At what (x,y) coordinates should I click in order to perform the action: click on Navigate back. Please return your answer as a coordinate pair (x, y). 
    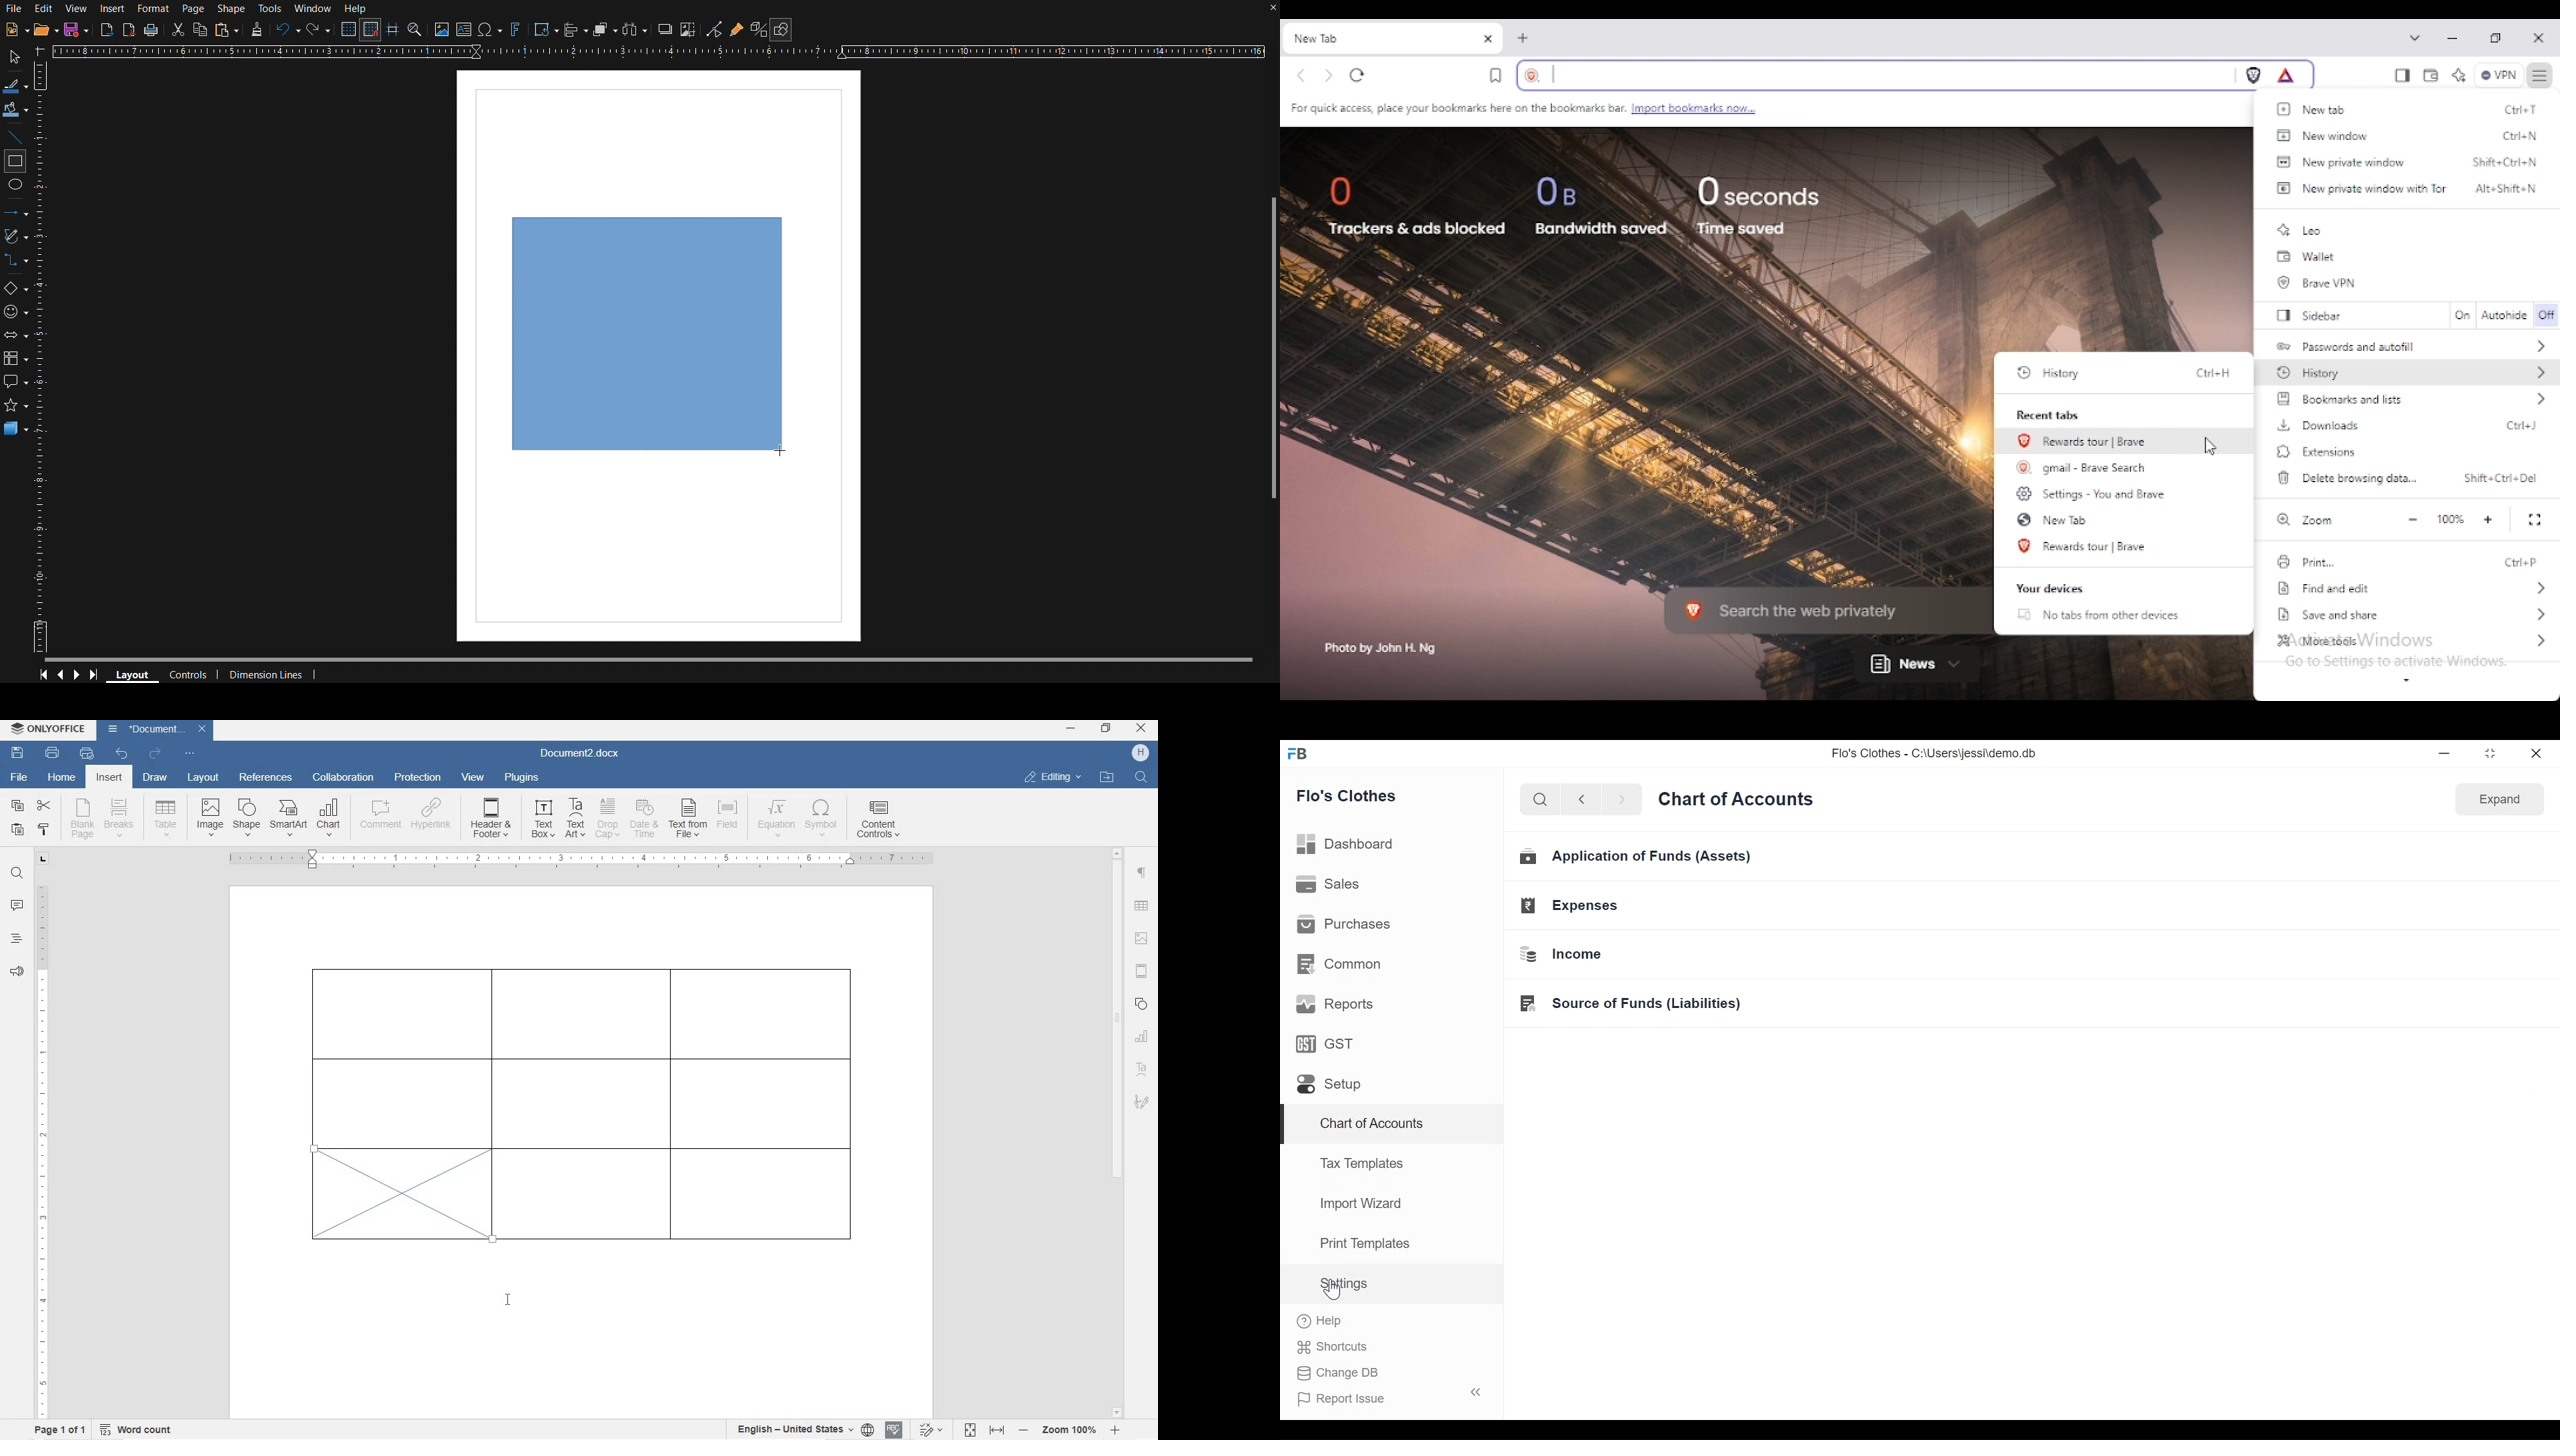
    Looking at the image, I should click on (1579, 799).